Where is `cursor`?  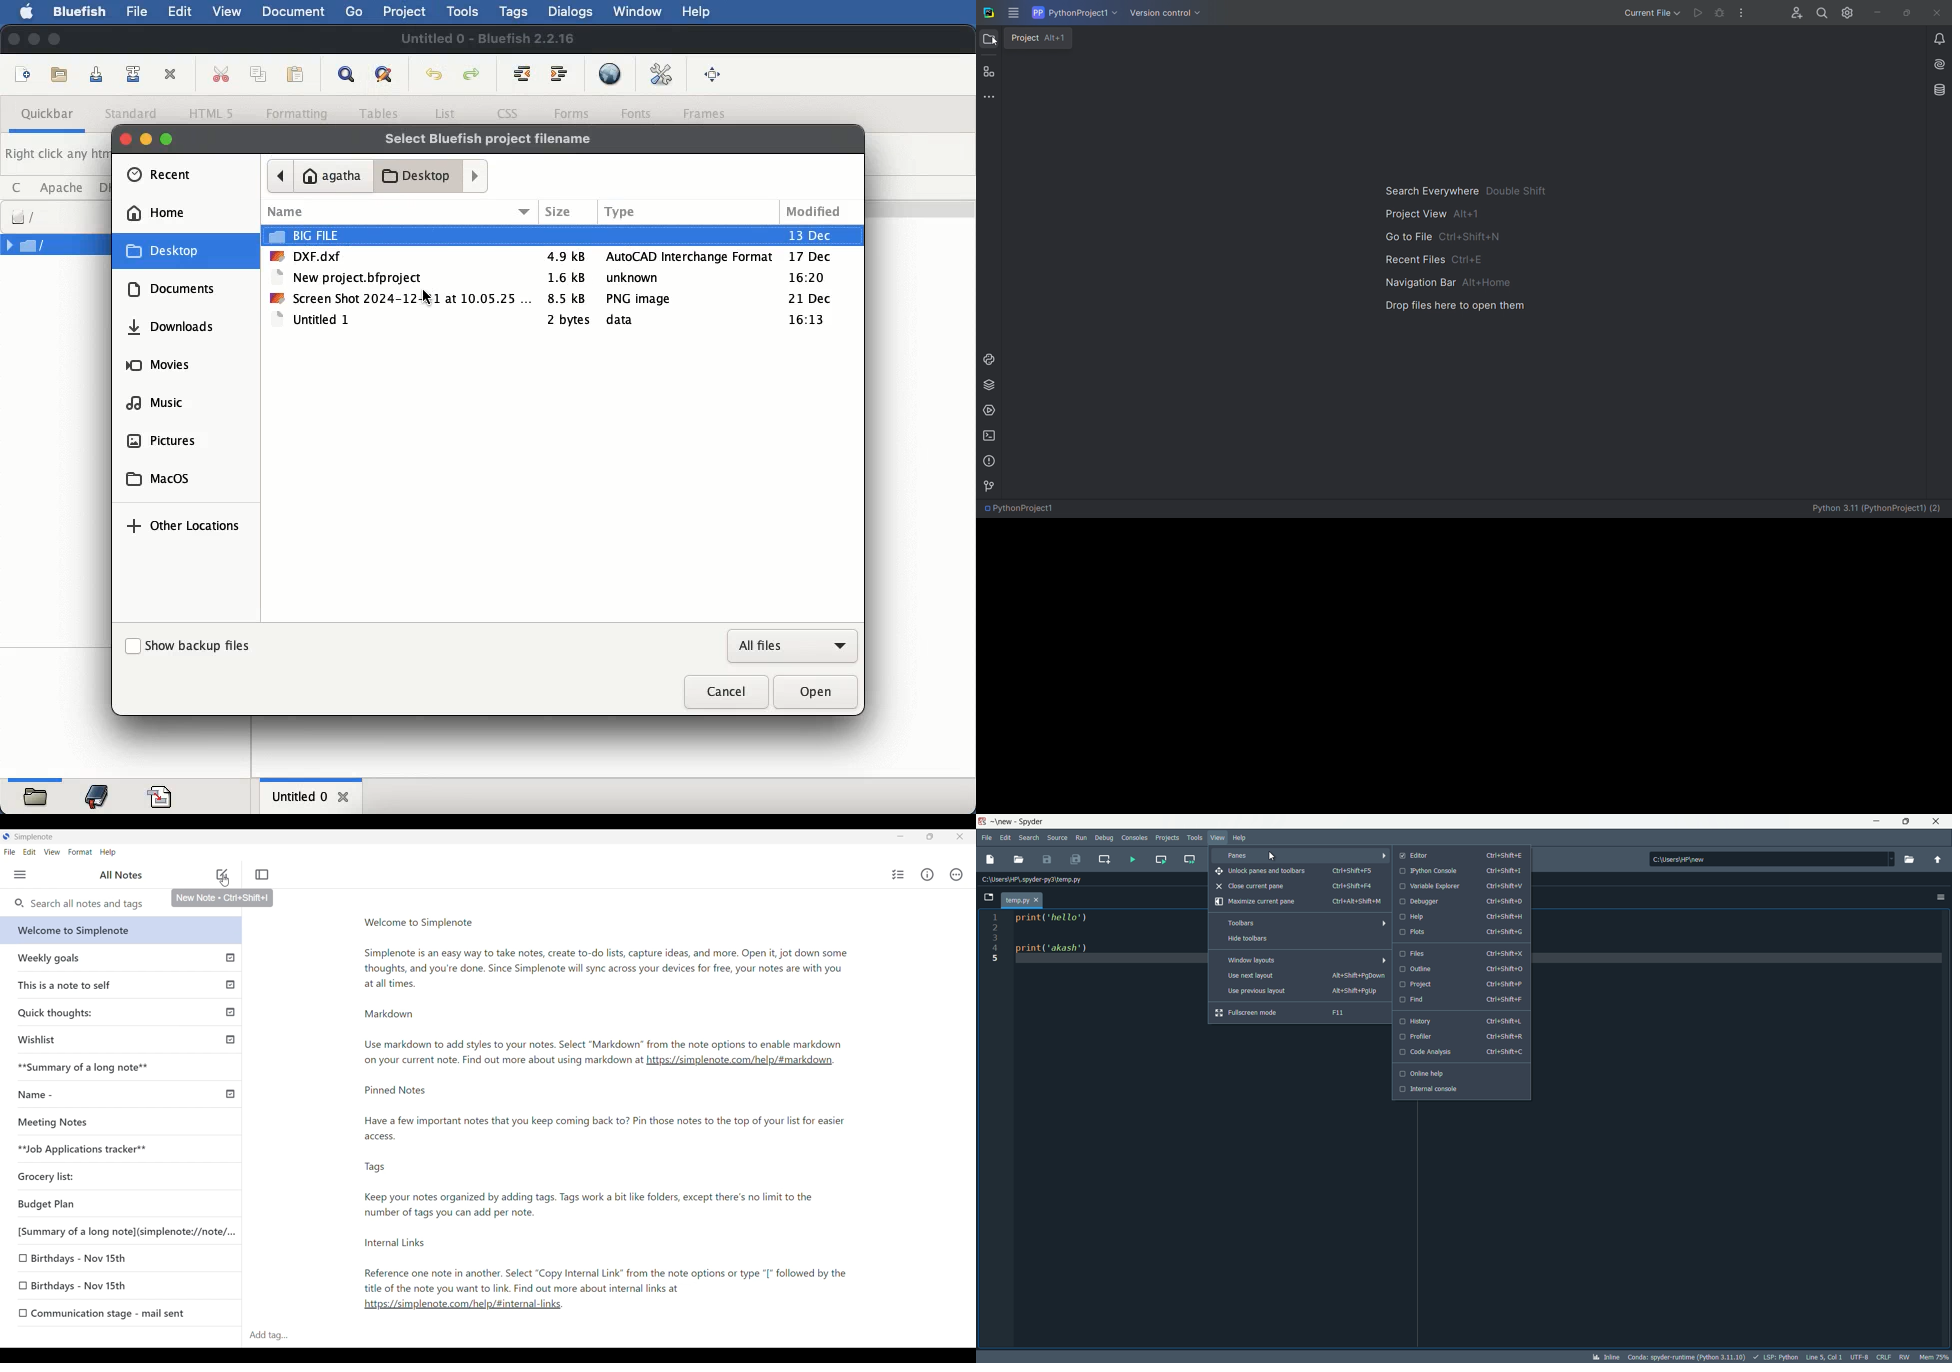
cursor is located at coordinates (223, 880).